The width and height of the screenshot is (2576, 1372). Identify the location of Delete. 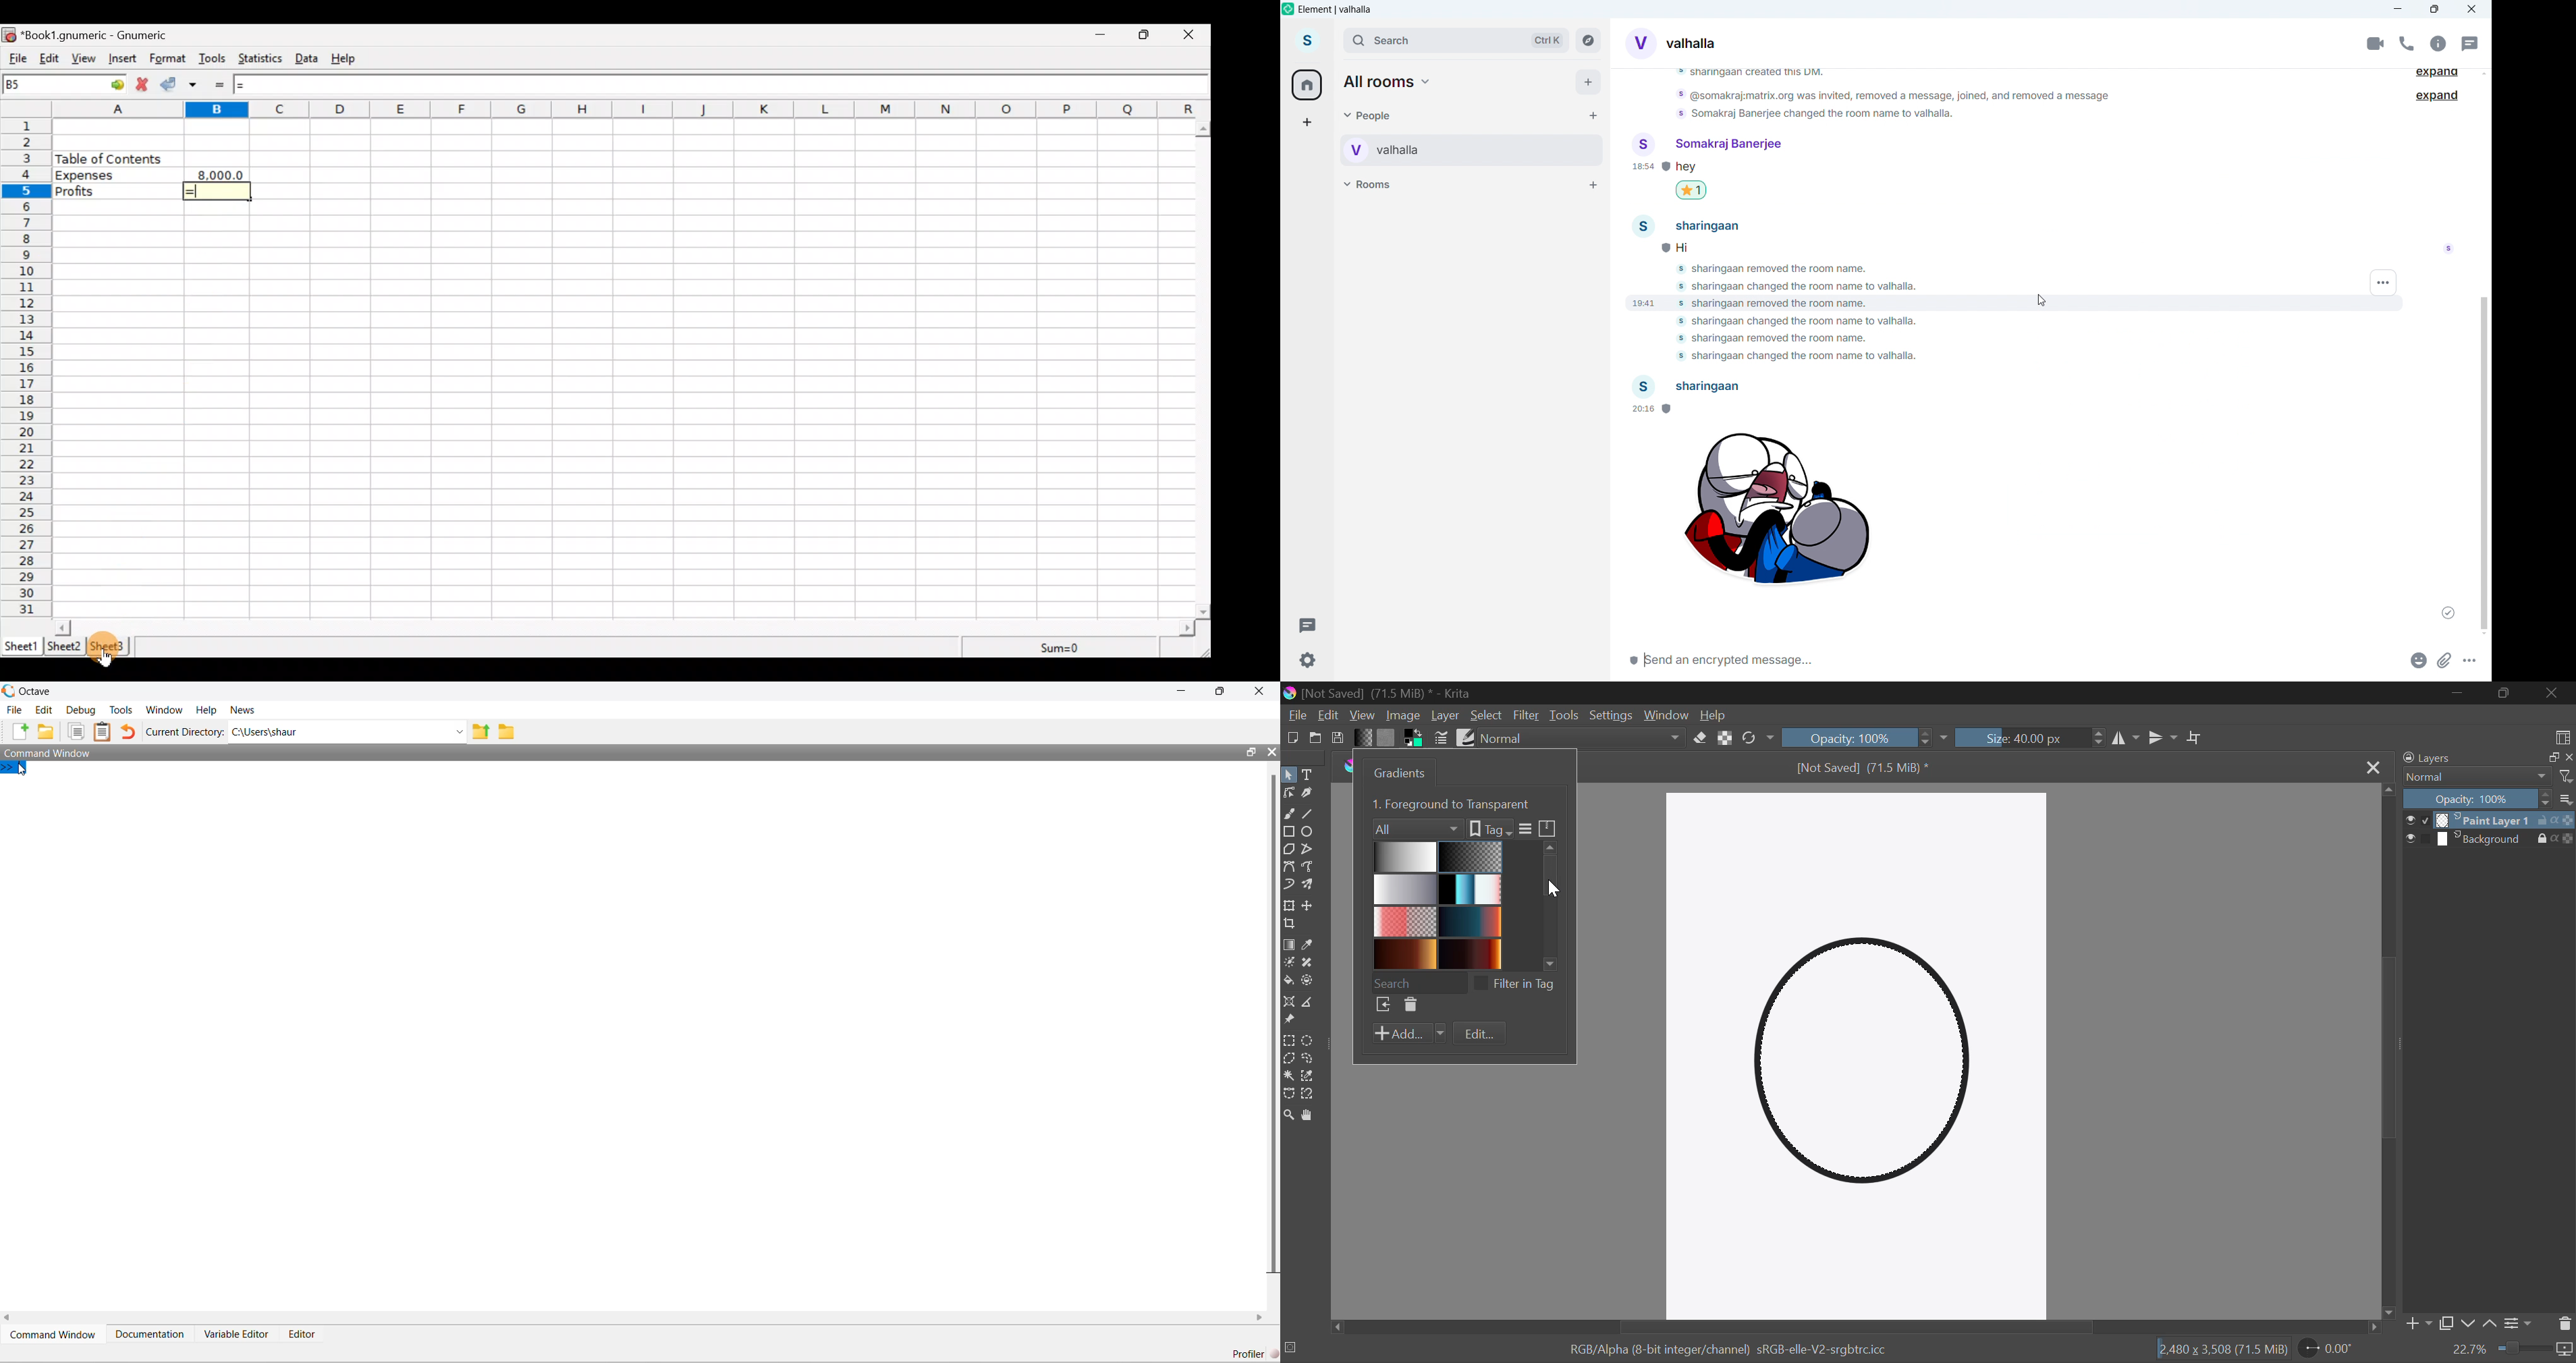
(1411, 1005).